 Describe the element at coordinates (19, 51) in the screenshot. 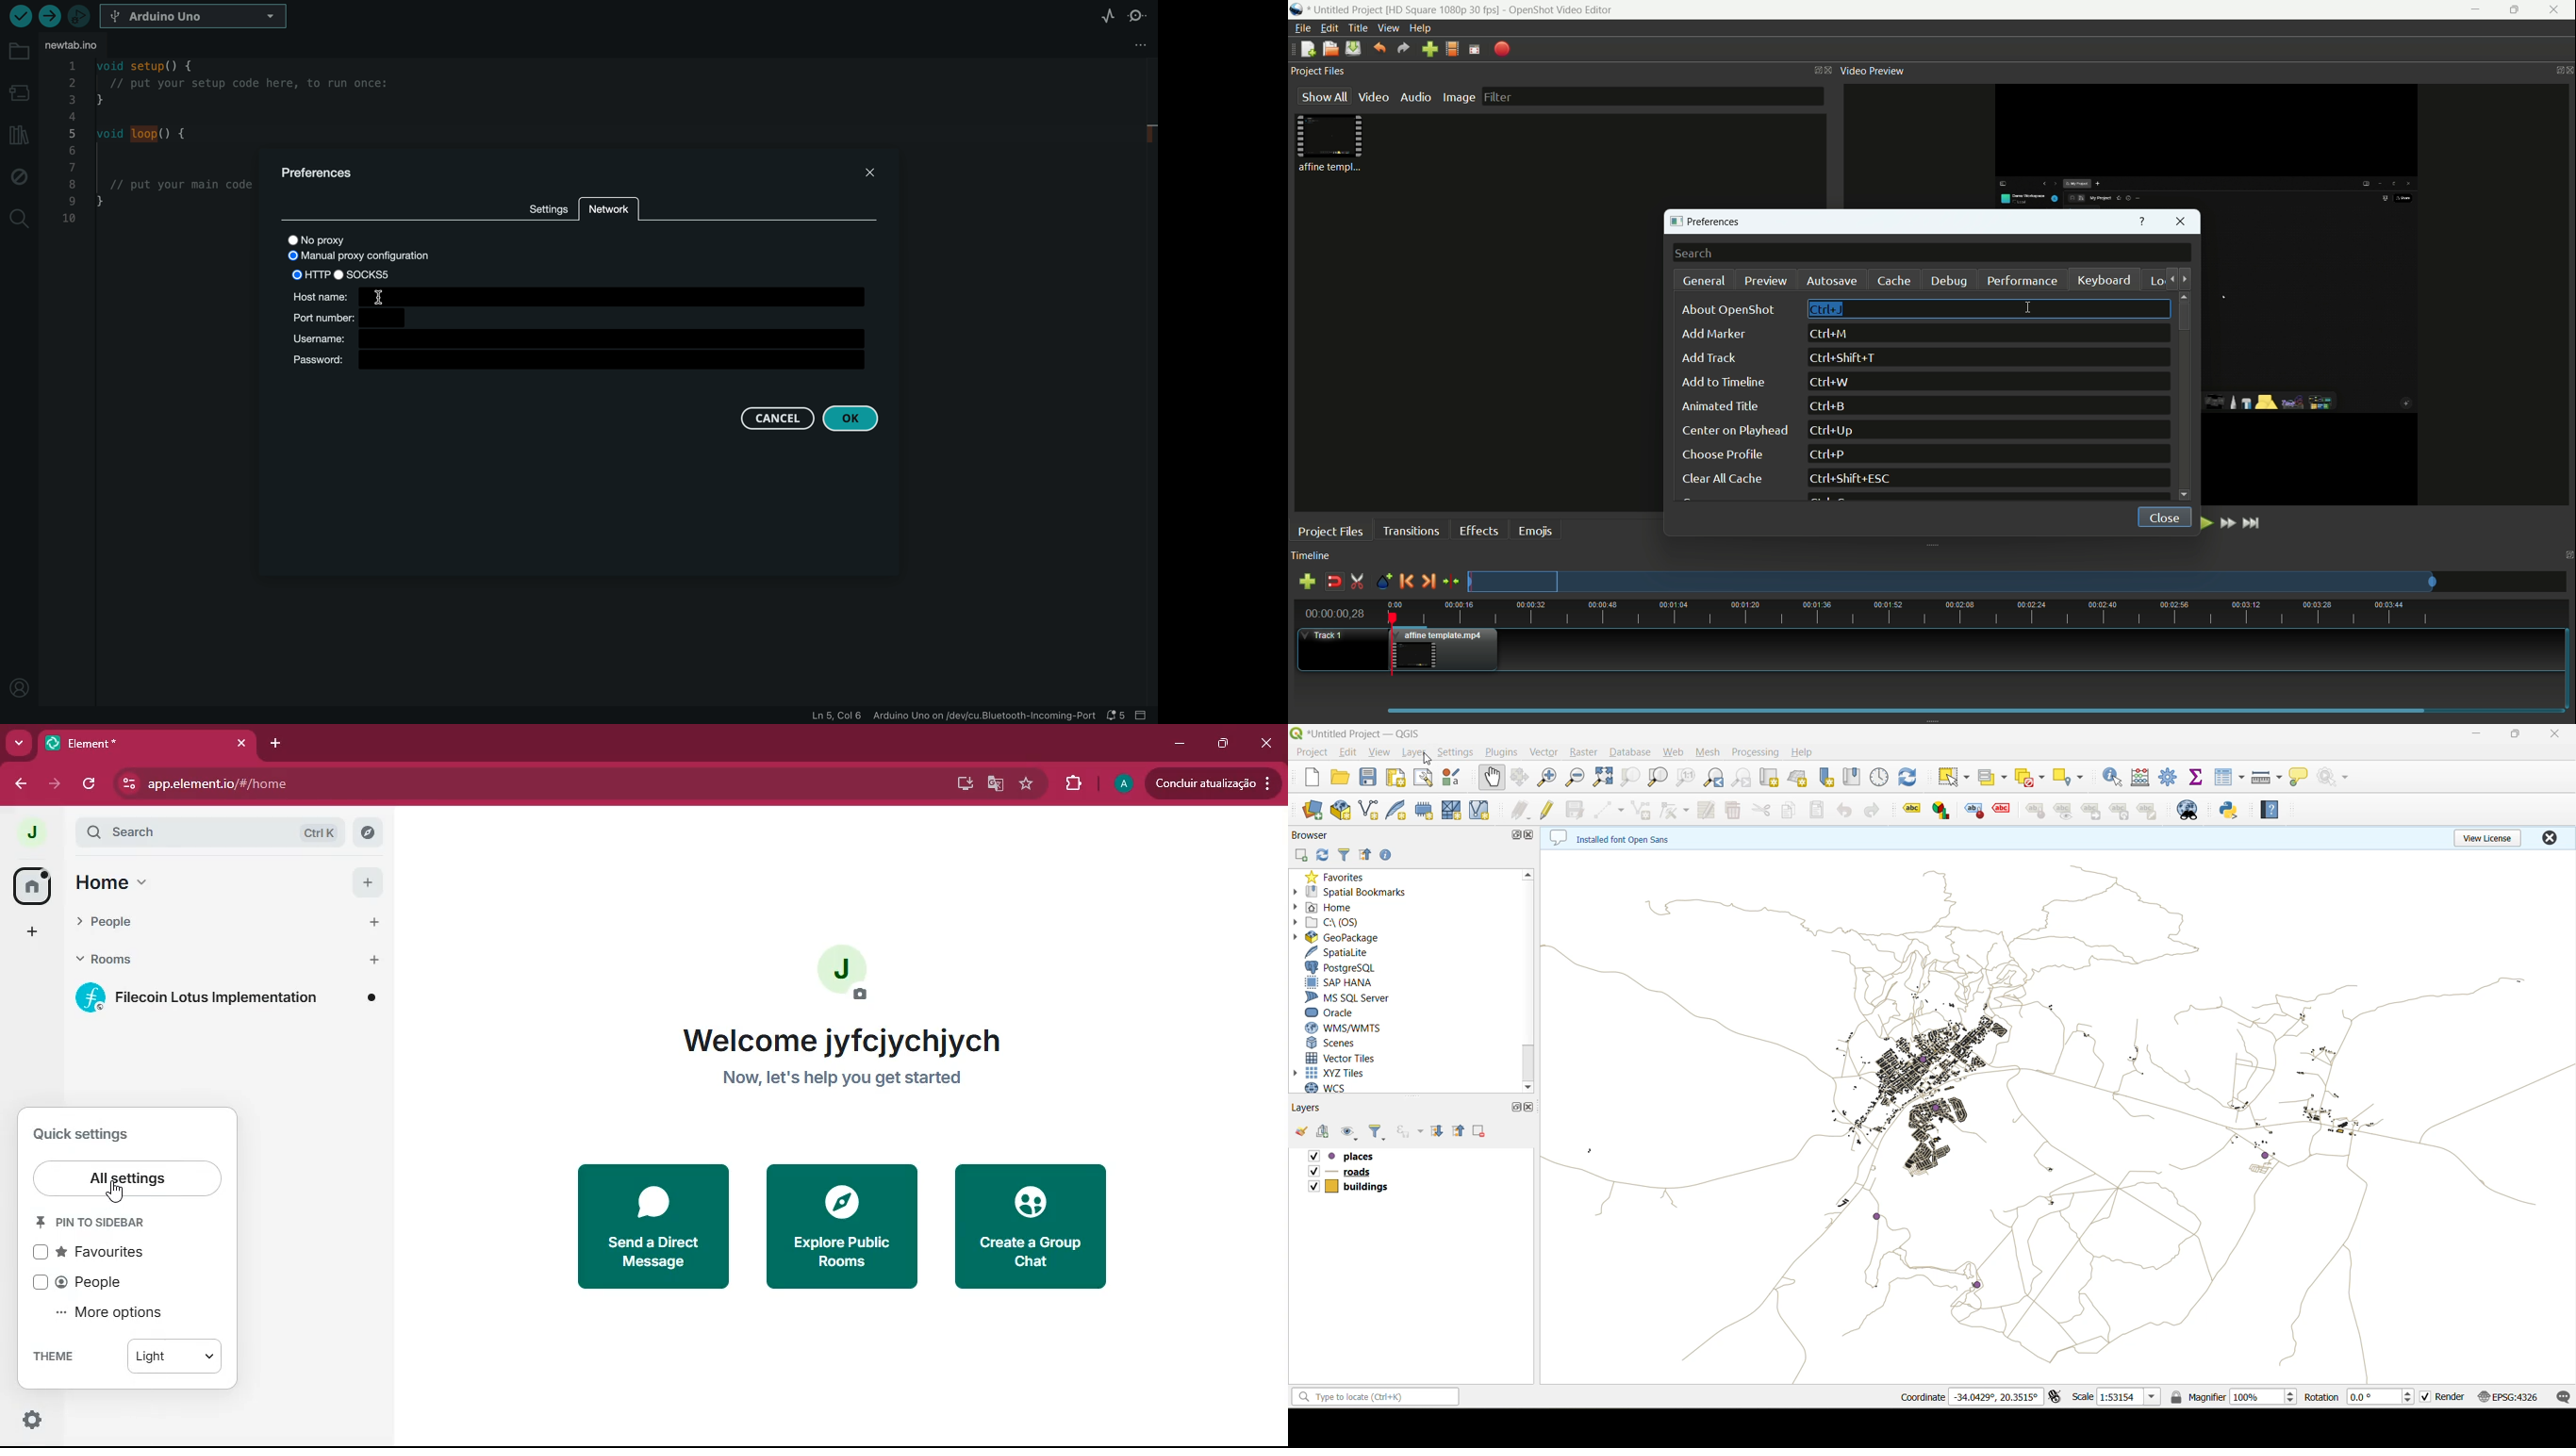

I see `folder` at that location.